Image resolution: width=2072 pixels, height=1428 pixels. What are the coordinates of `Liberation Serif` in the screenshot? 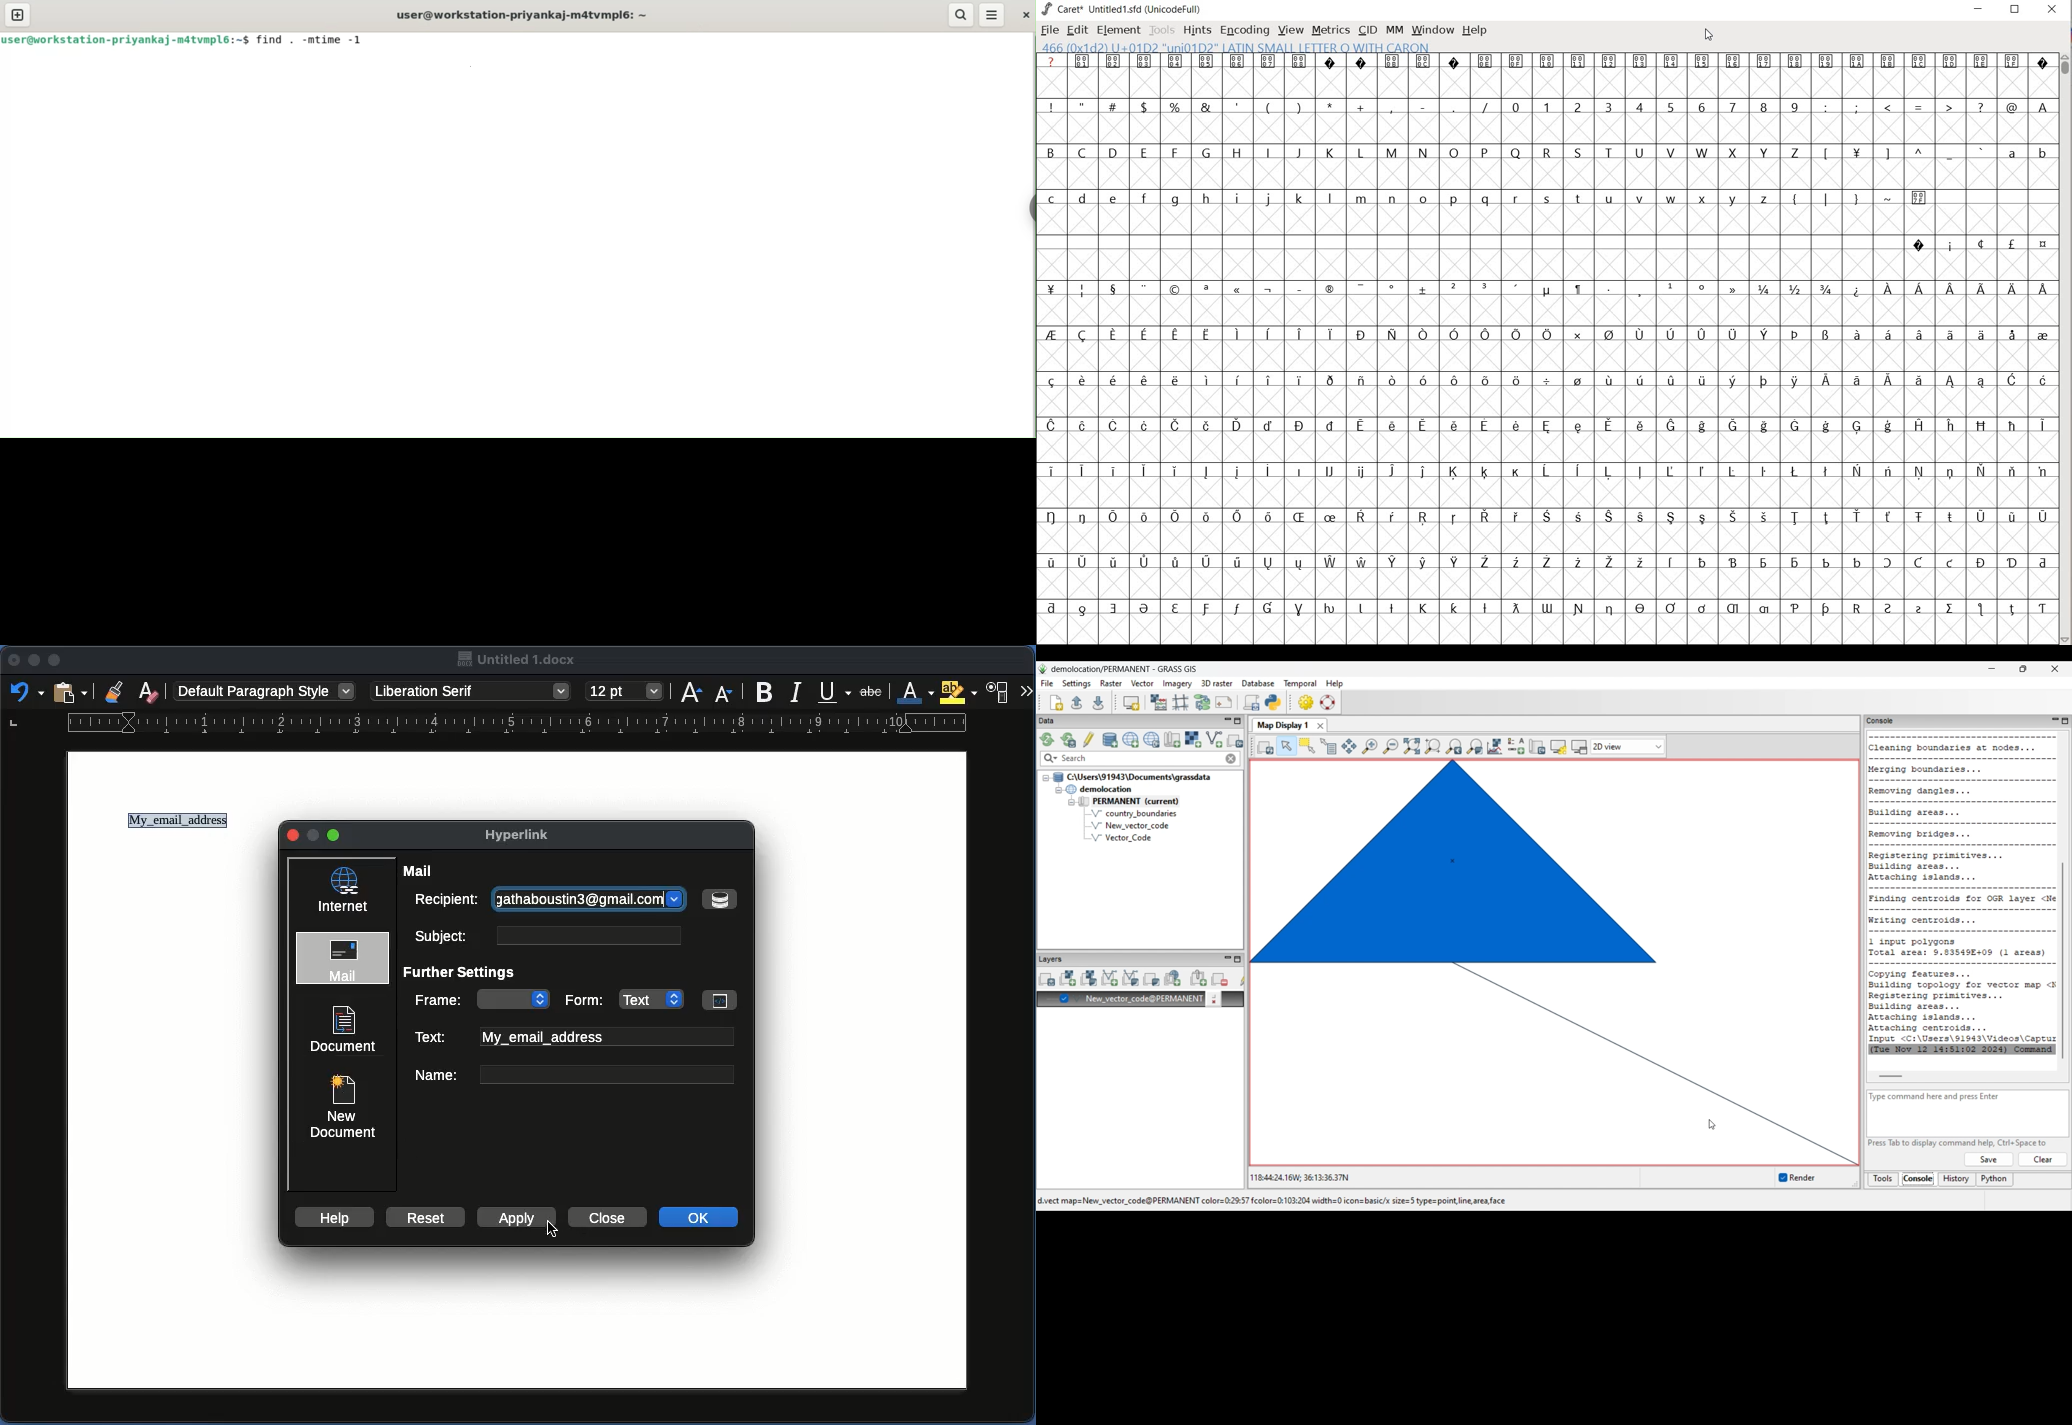 It's located at (472, 691).